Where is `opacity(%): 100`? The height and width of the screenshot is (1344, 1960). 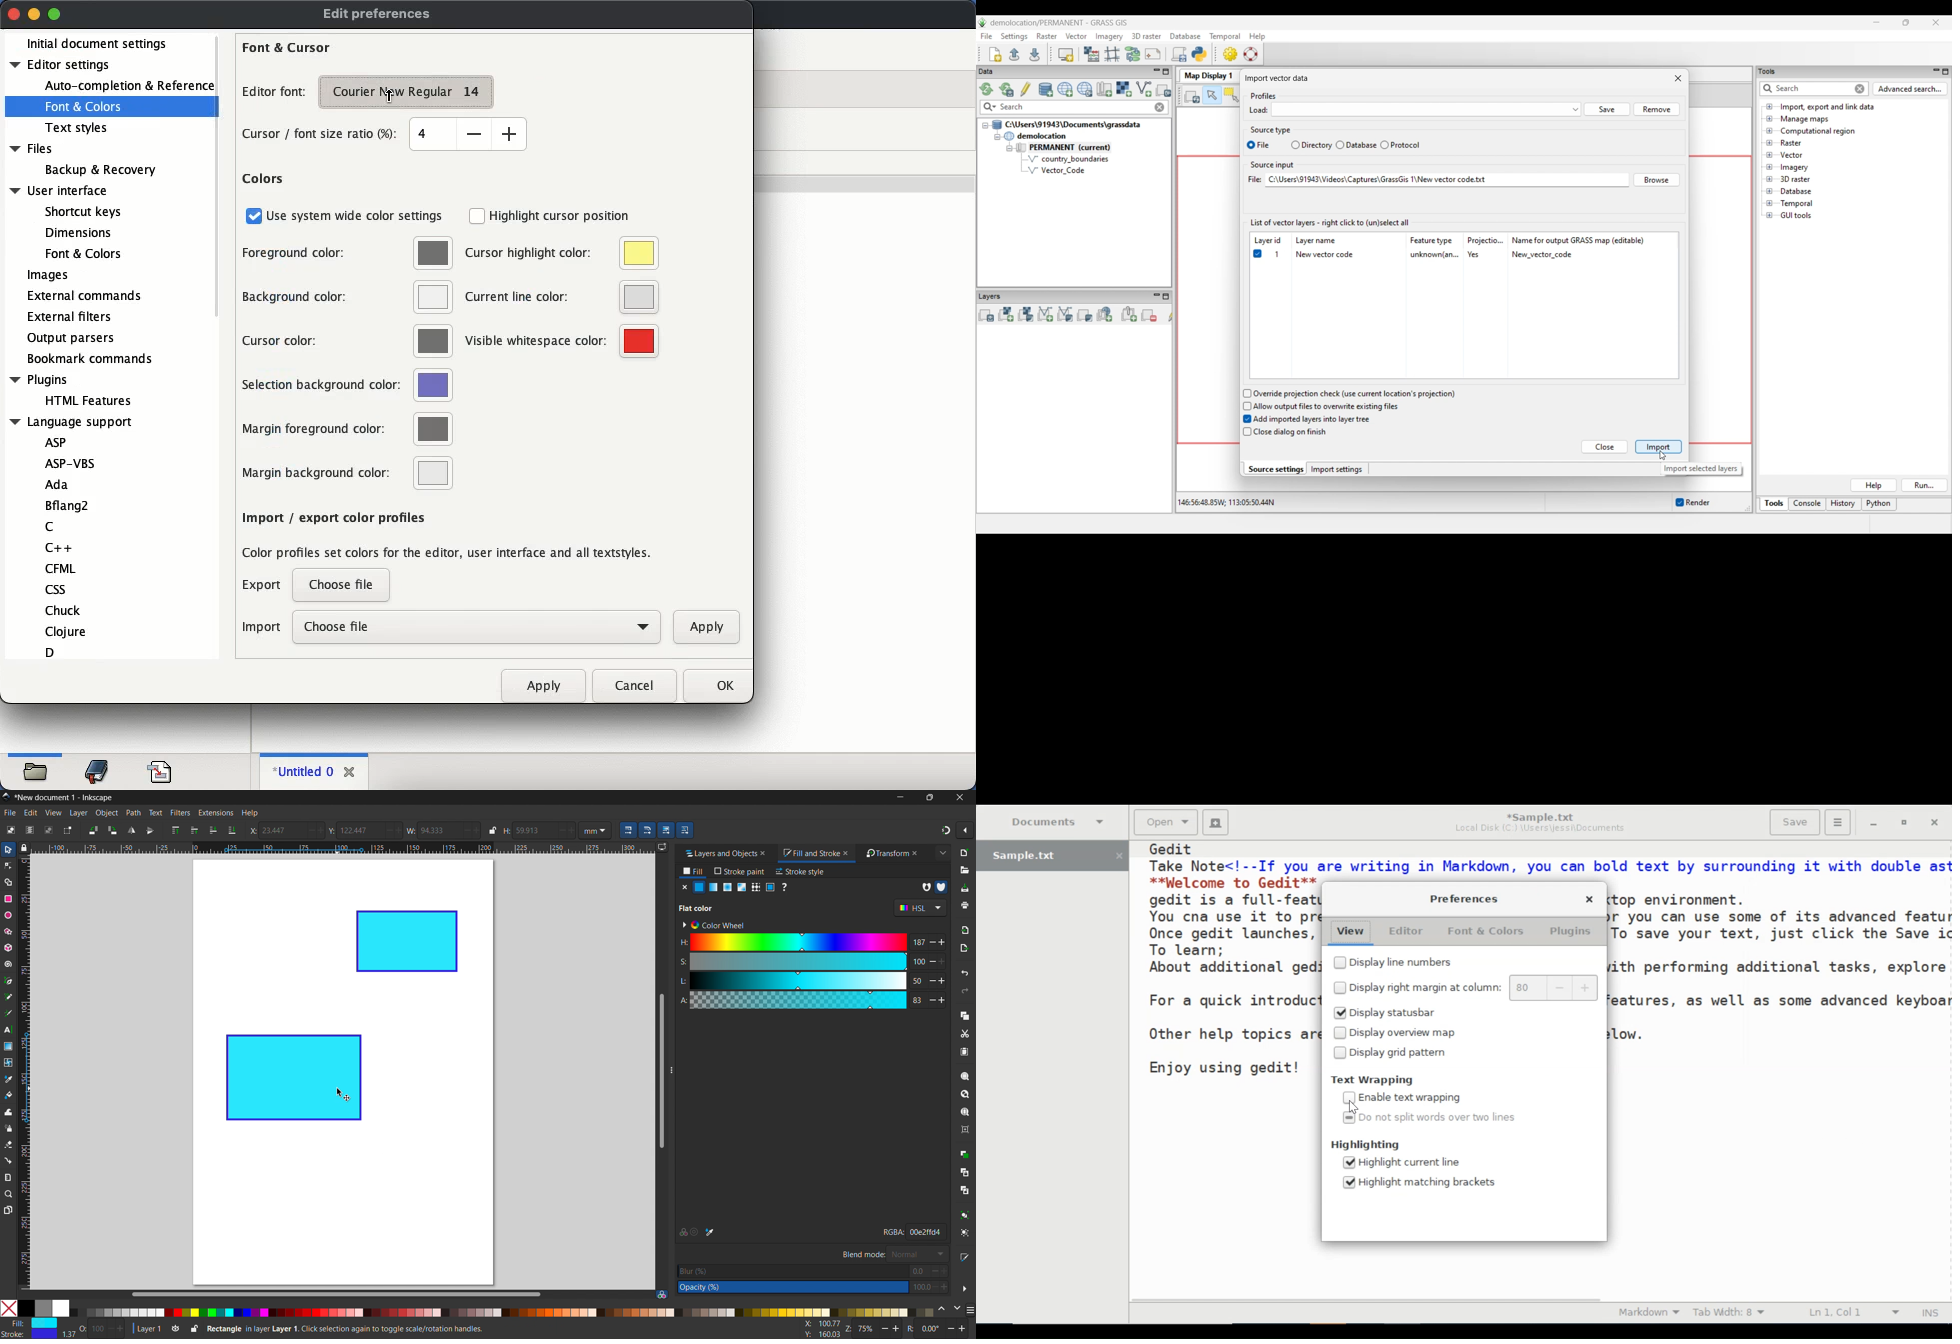
opacity(%): 100 is located at coordinates (813, 1288).